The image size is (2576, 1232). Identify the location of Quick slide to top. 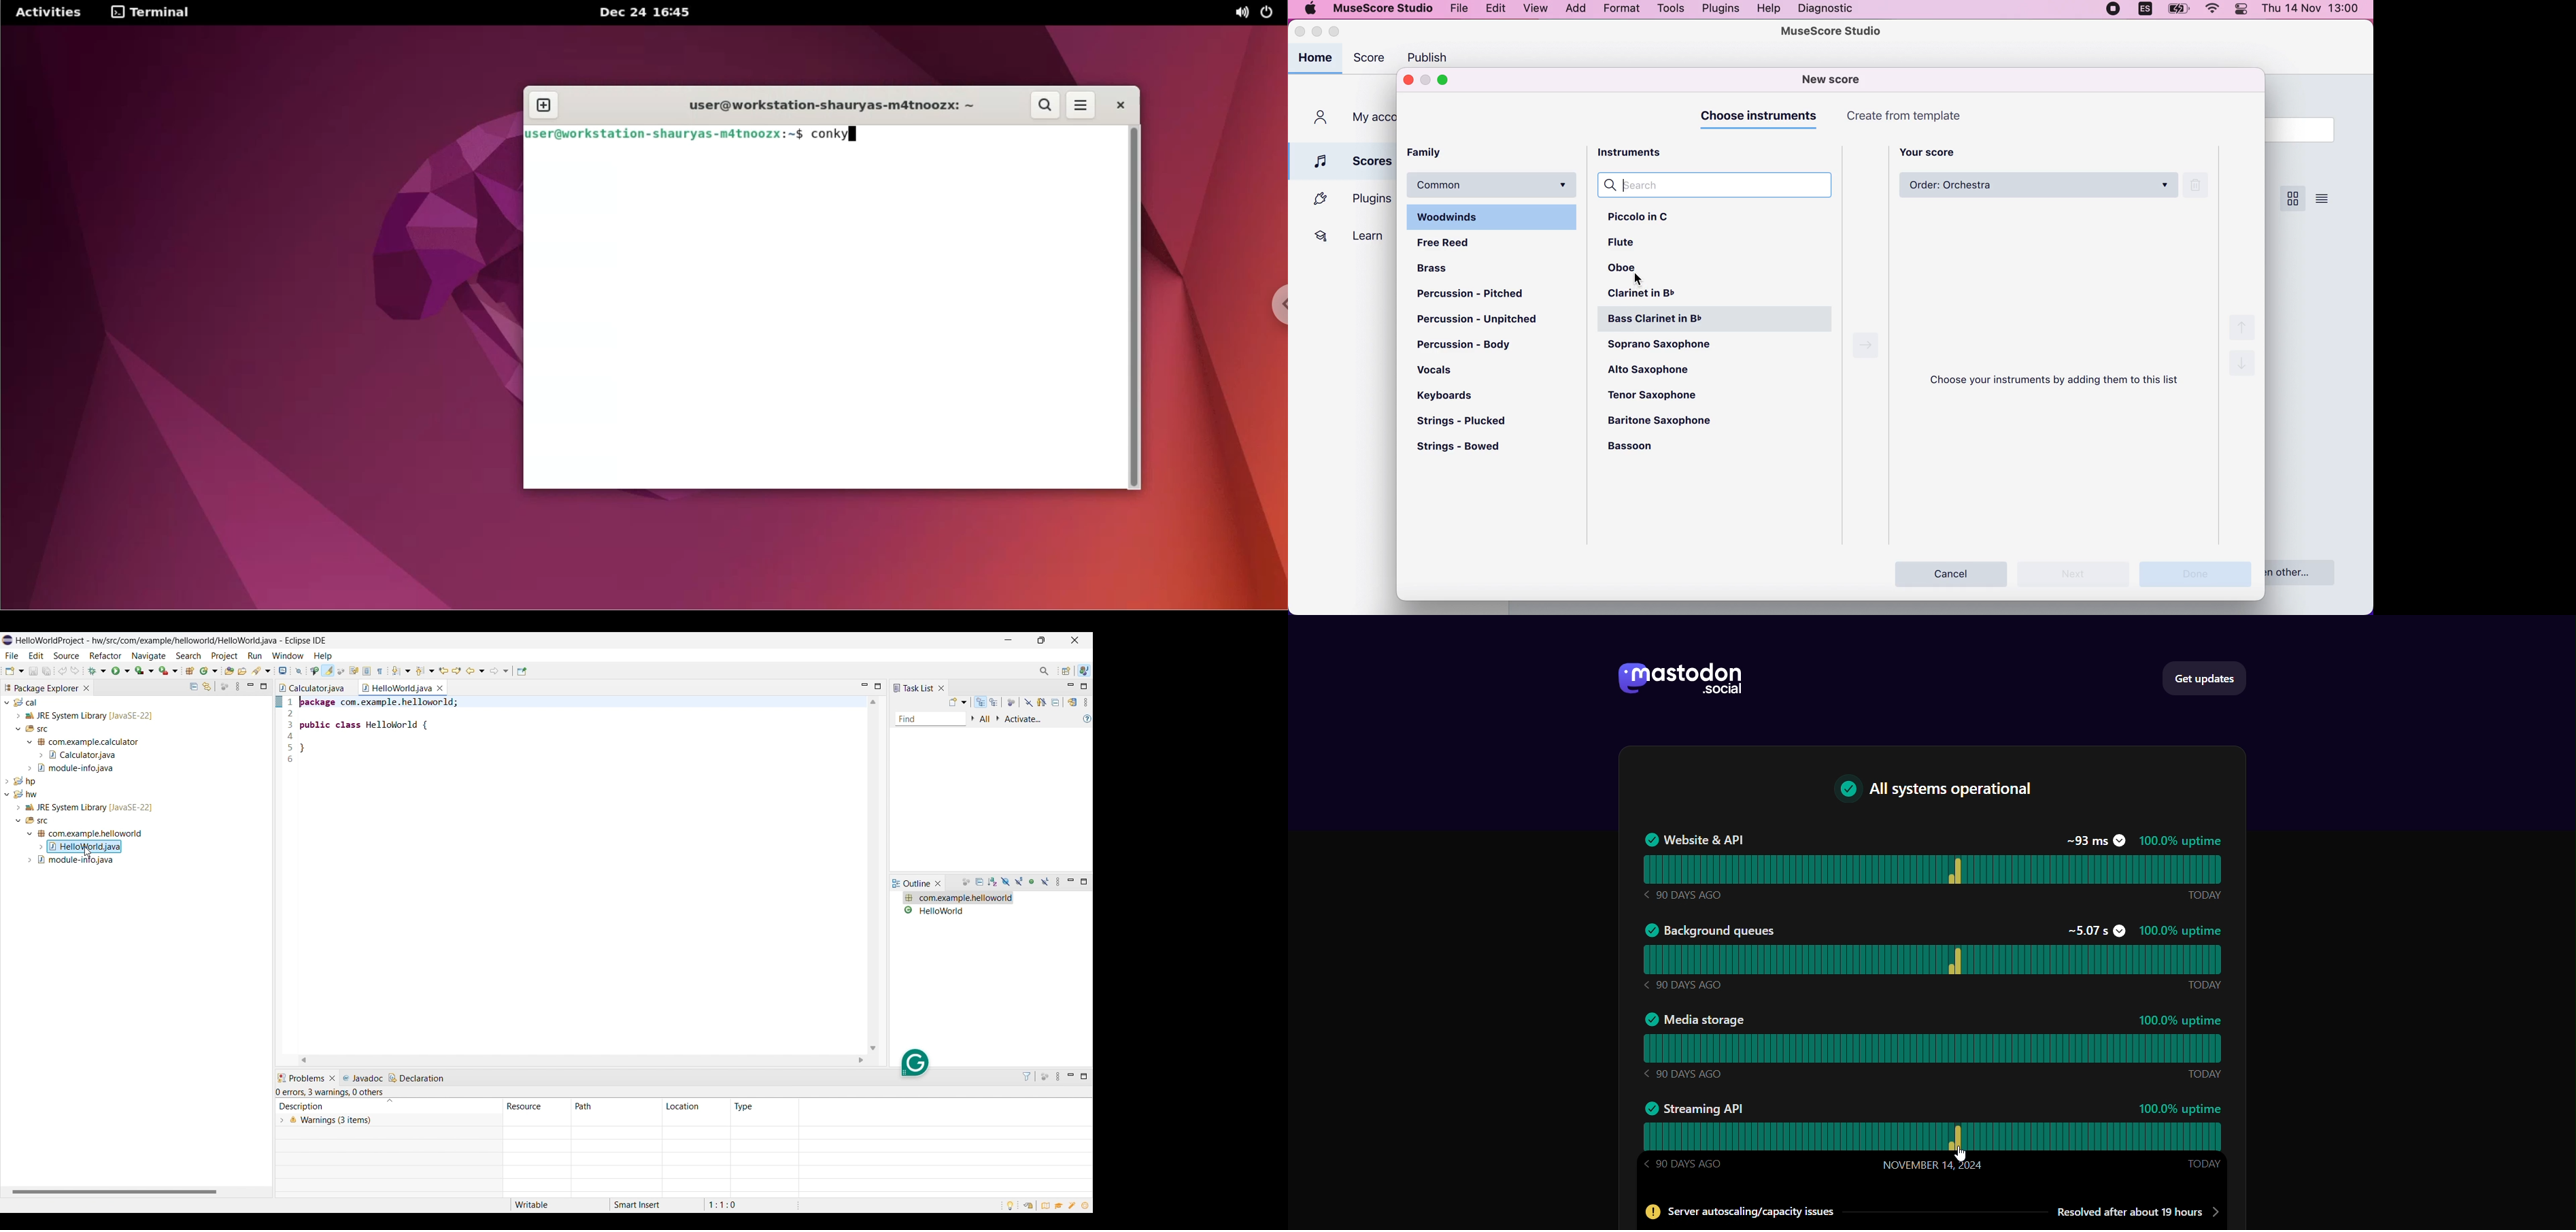
(873, 702).